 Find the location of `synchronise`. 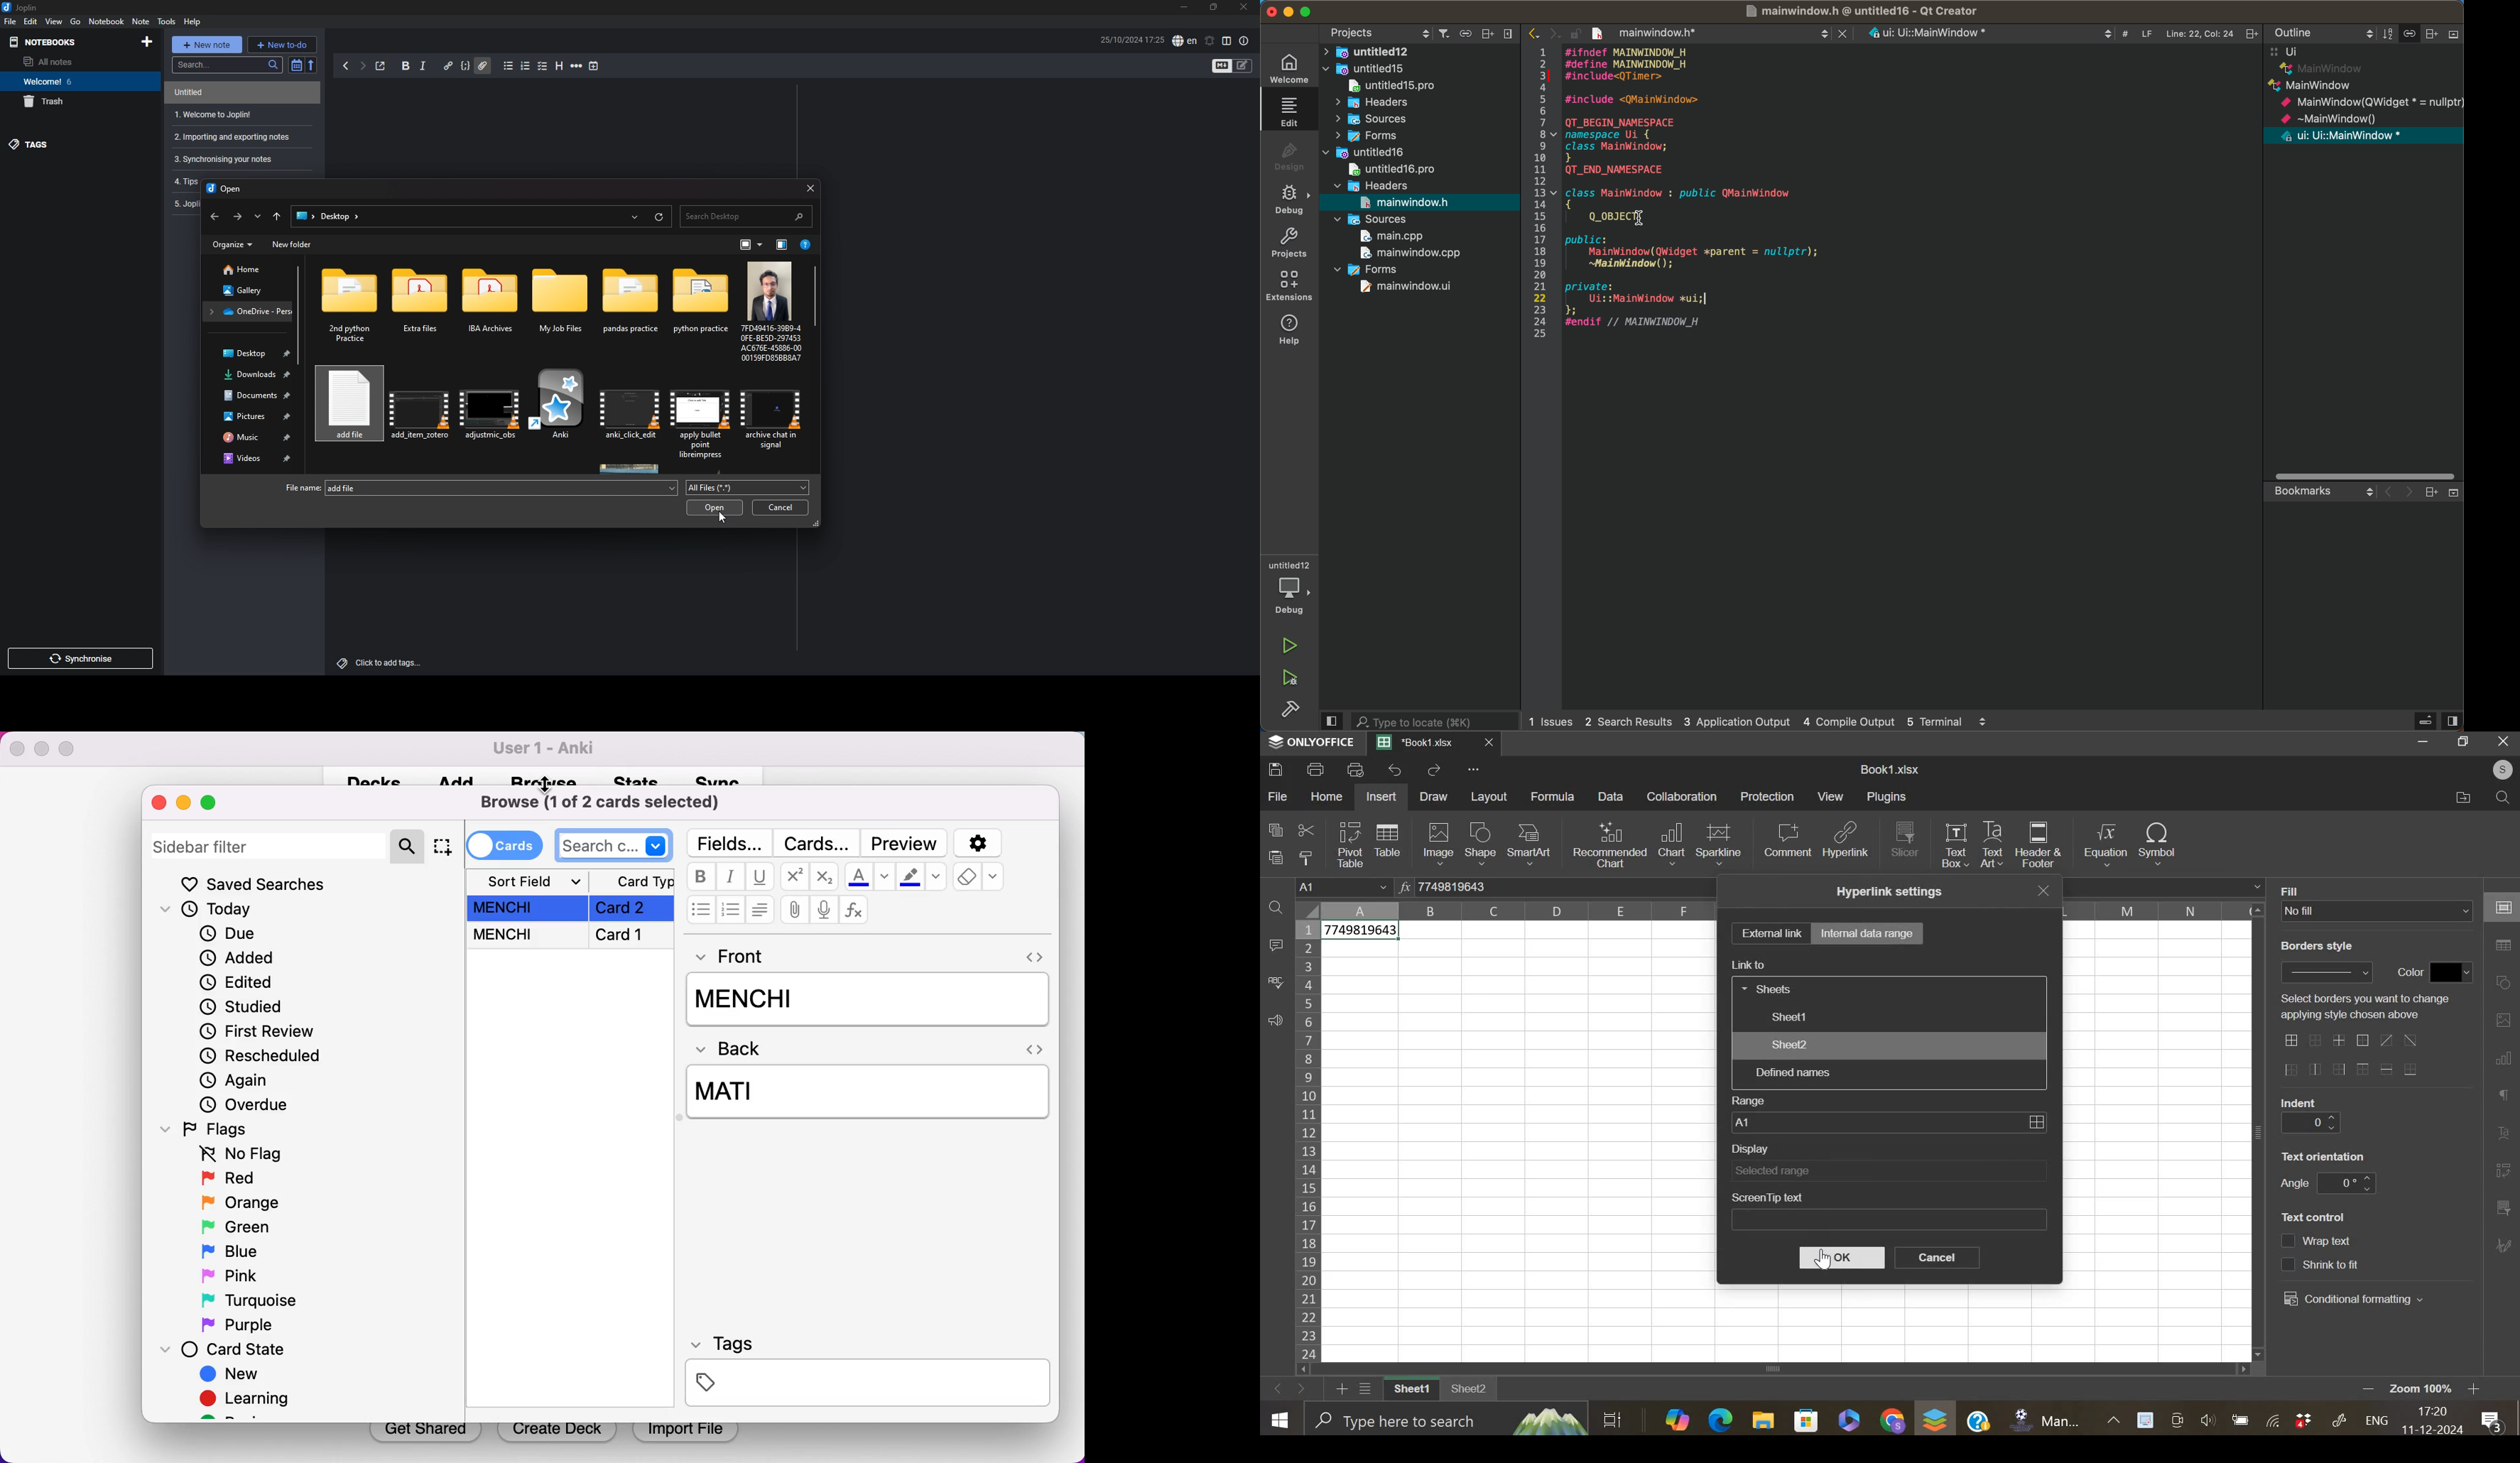

synchronise is located at coordinates (79, 659).